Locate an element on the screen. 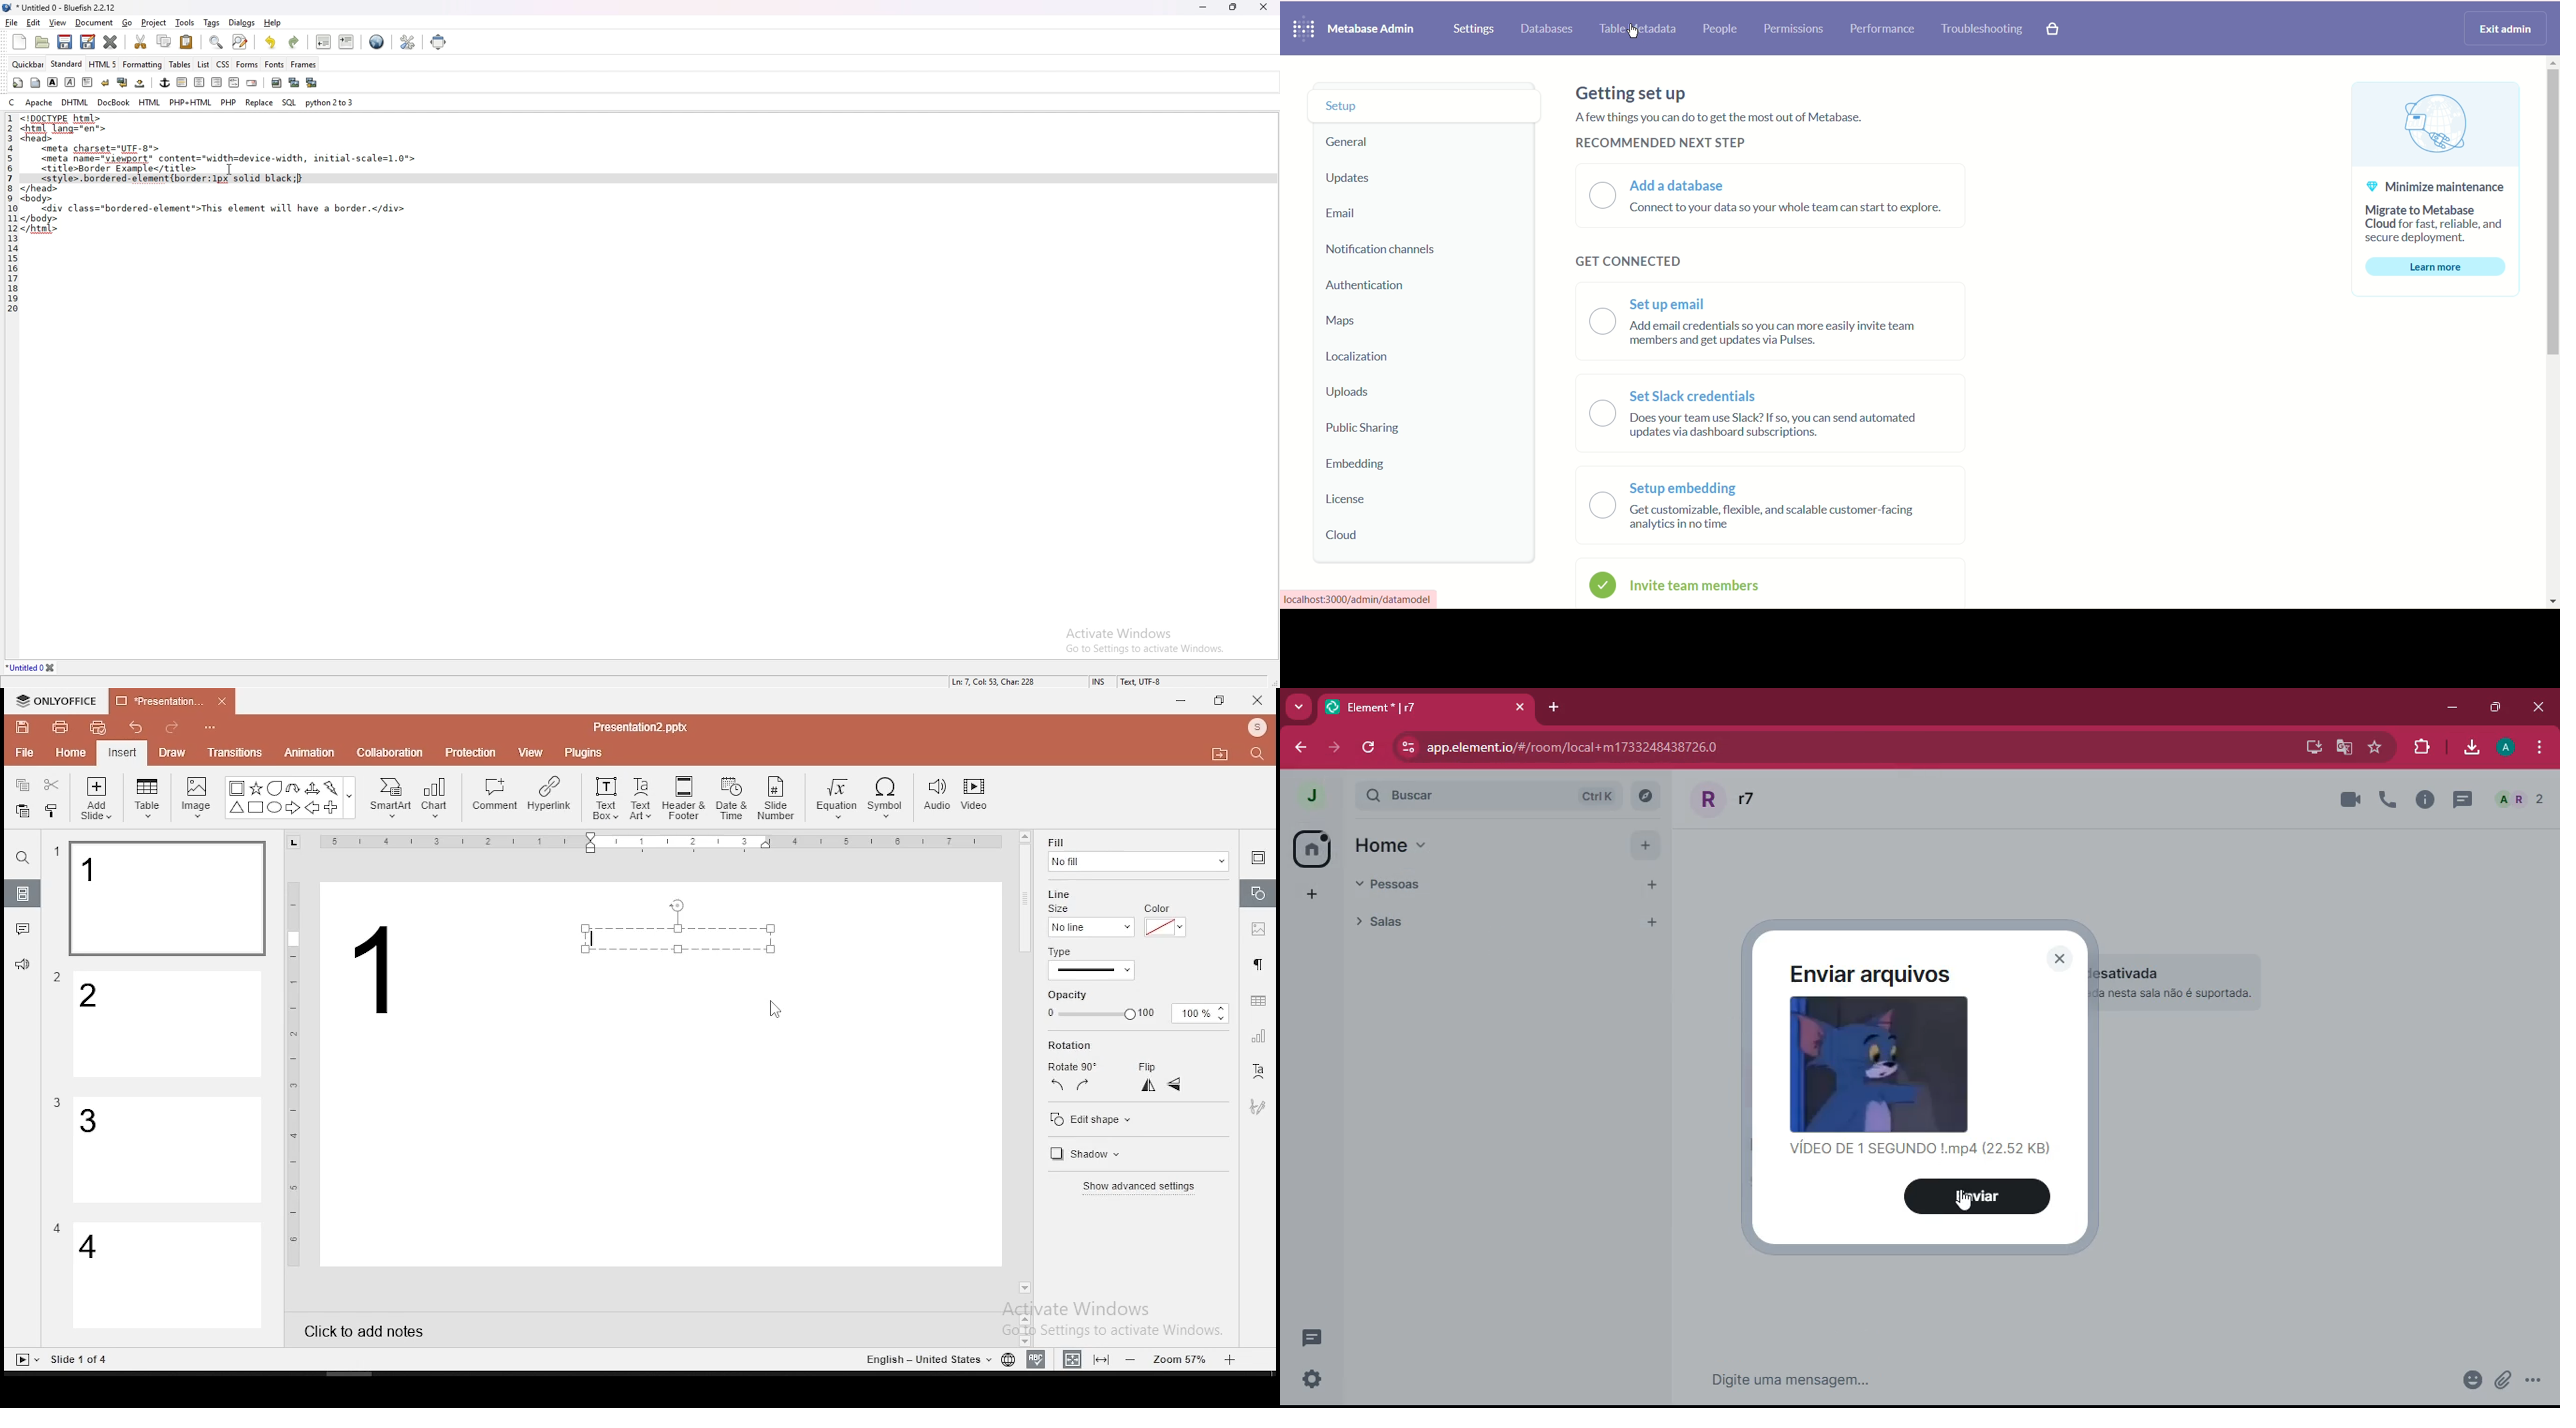 This screenshot has width=2576, height=1428. quick print is located at coordinates (98, 727).